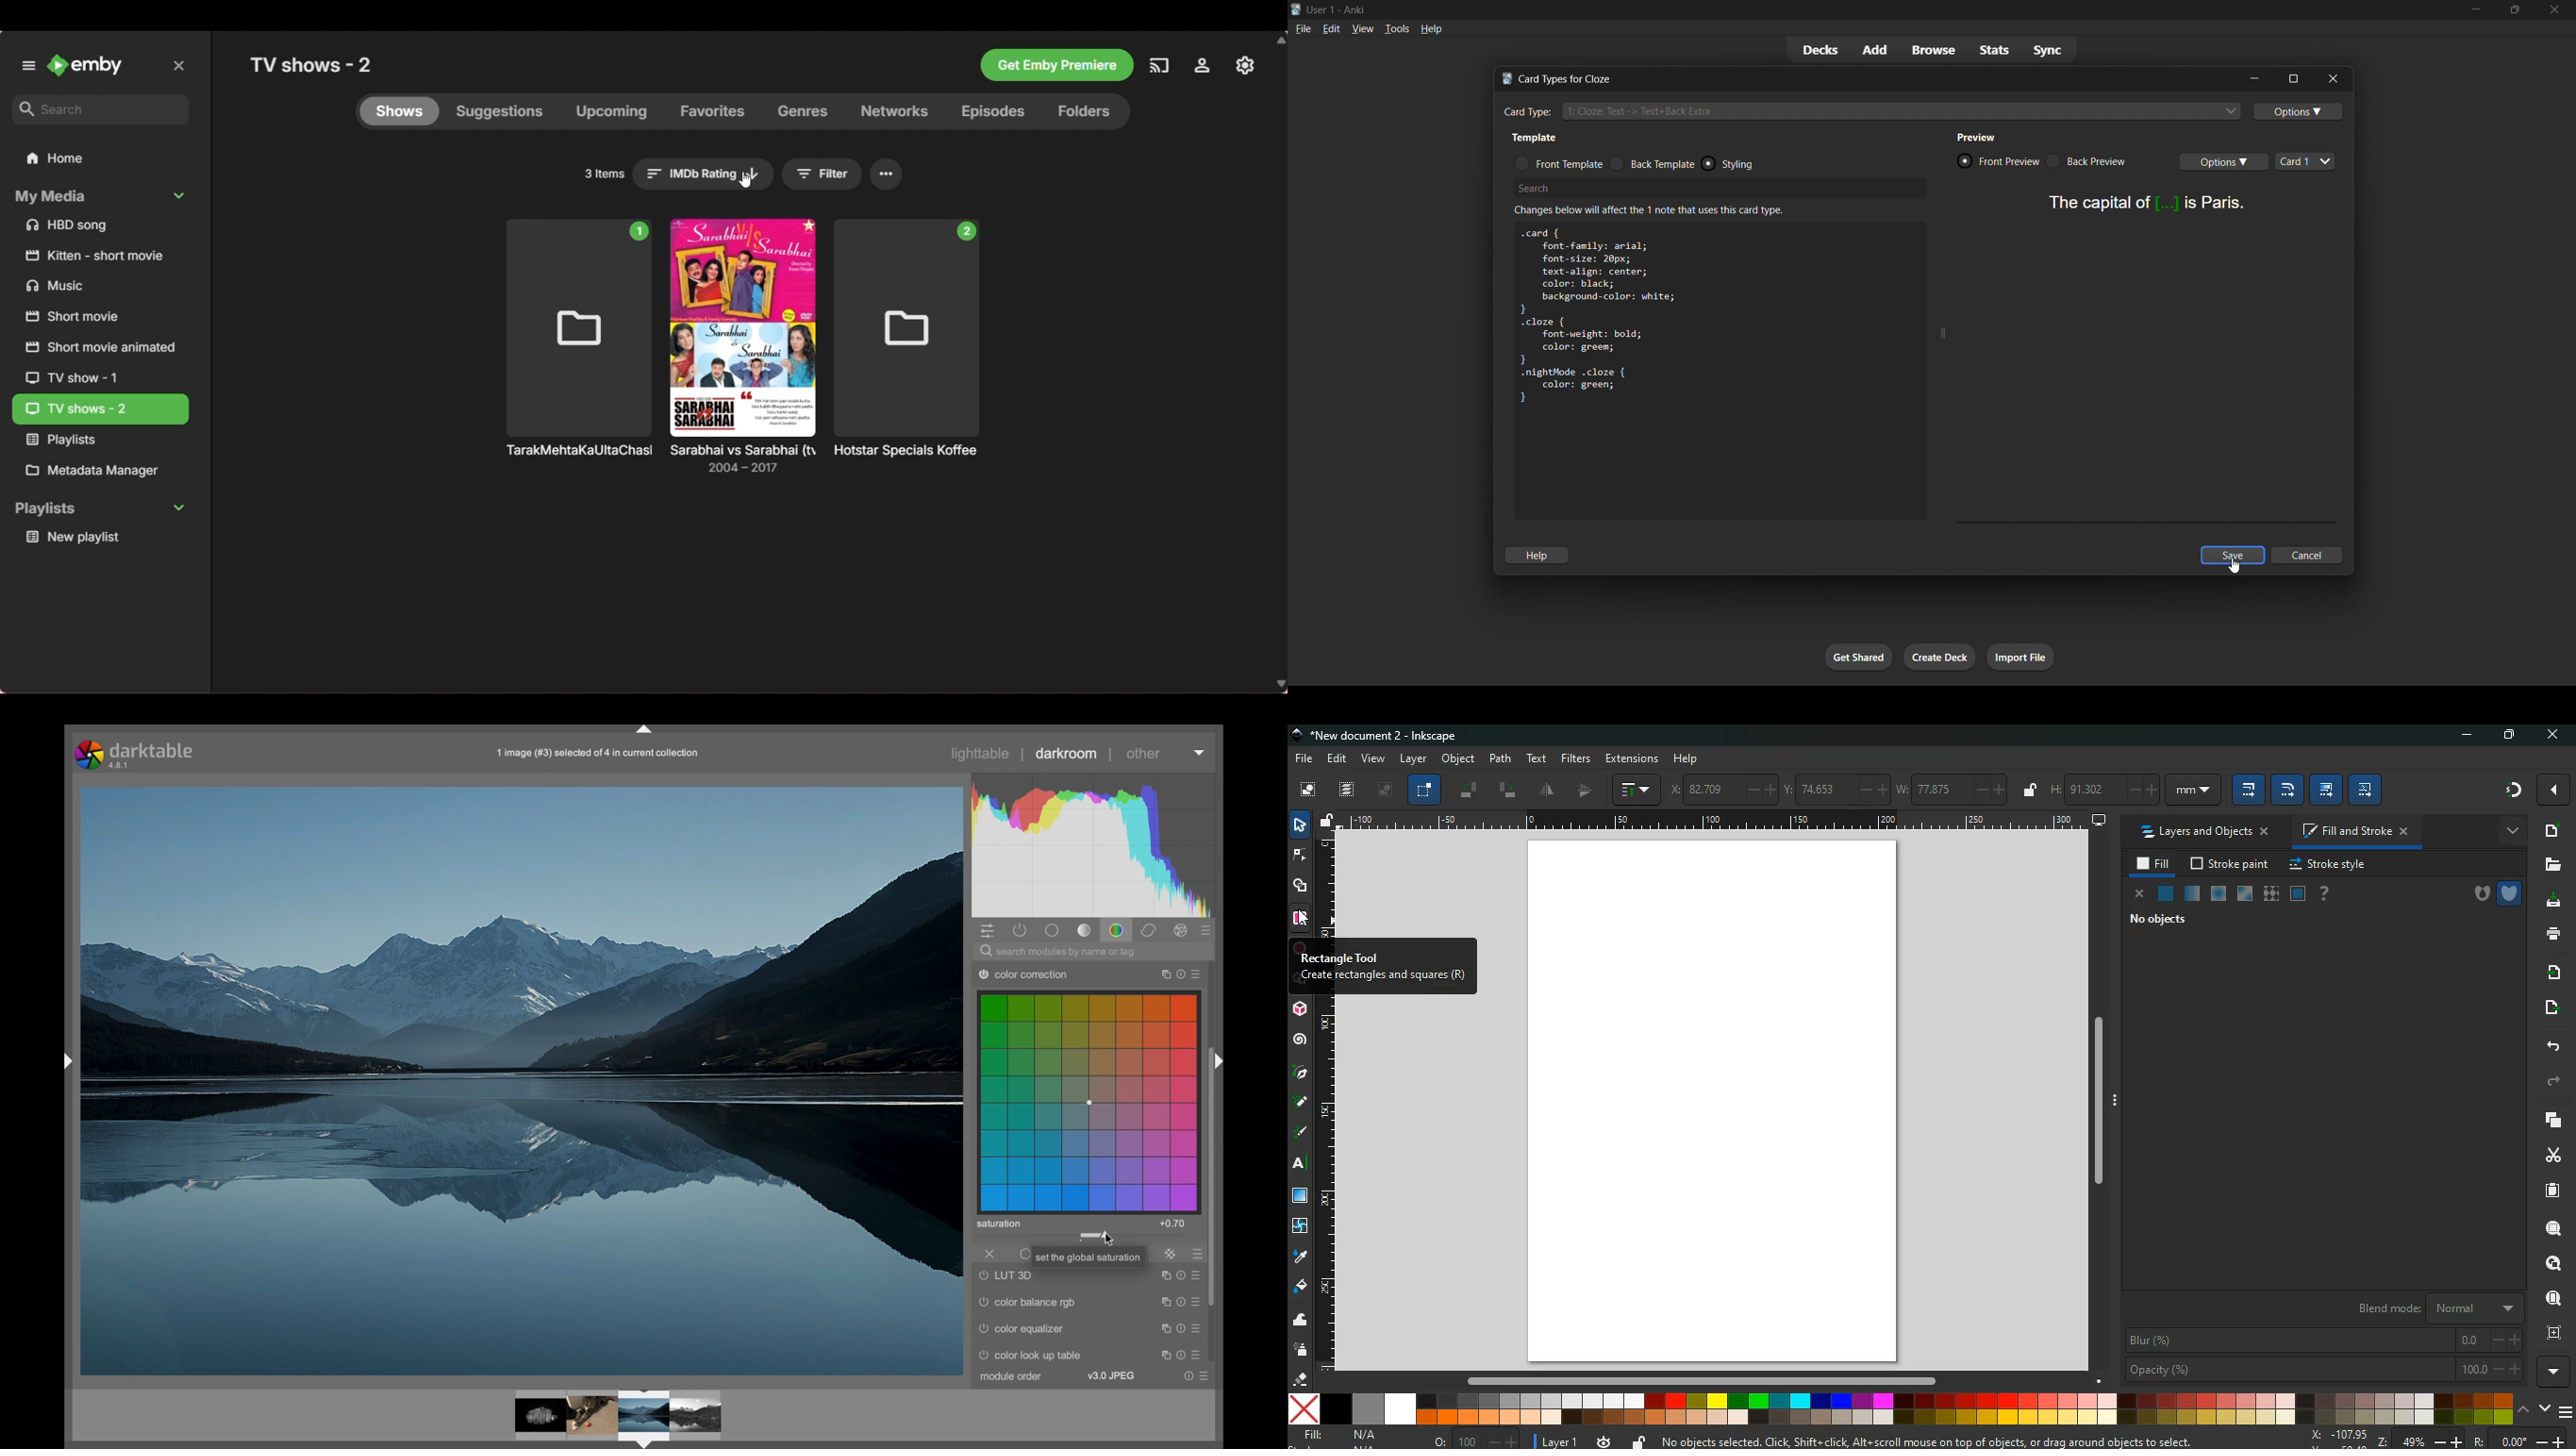  I want to click on preview, so click(1981, 140).